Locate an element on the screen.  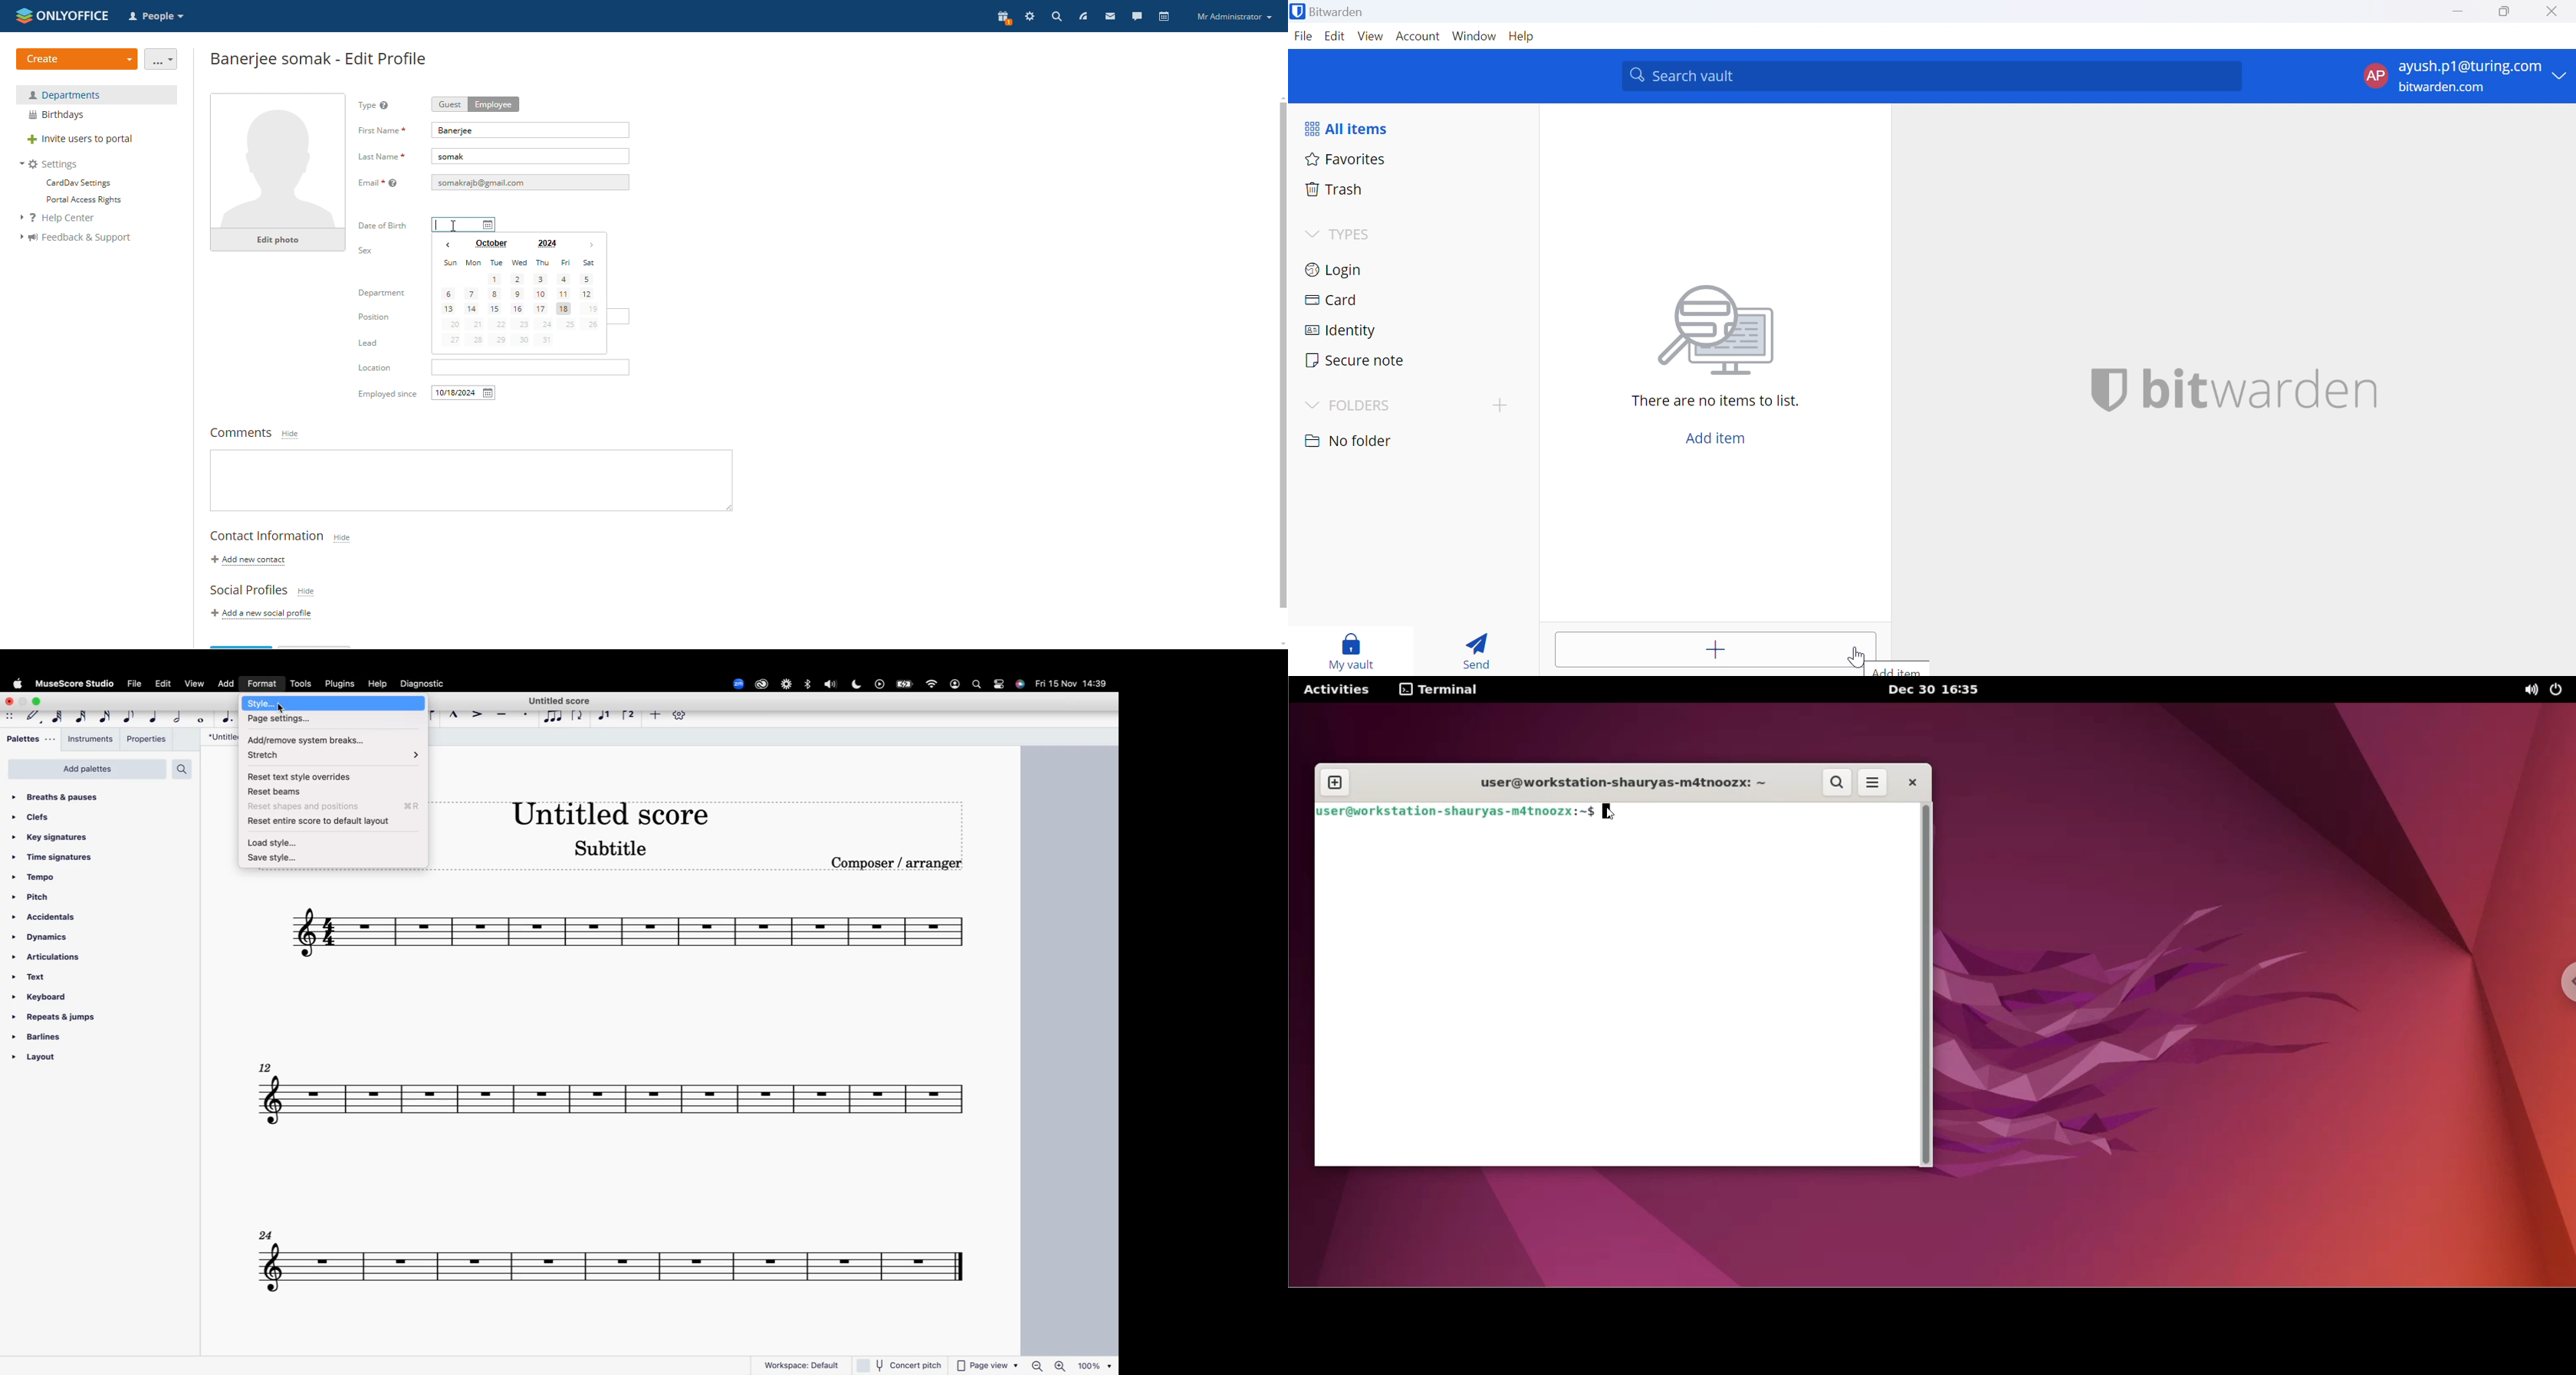
default is located at coordinates (33, 717).